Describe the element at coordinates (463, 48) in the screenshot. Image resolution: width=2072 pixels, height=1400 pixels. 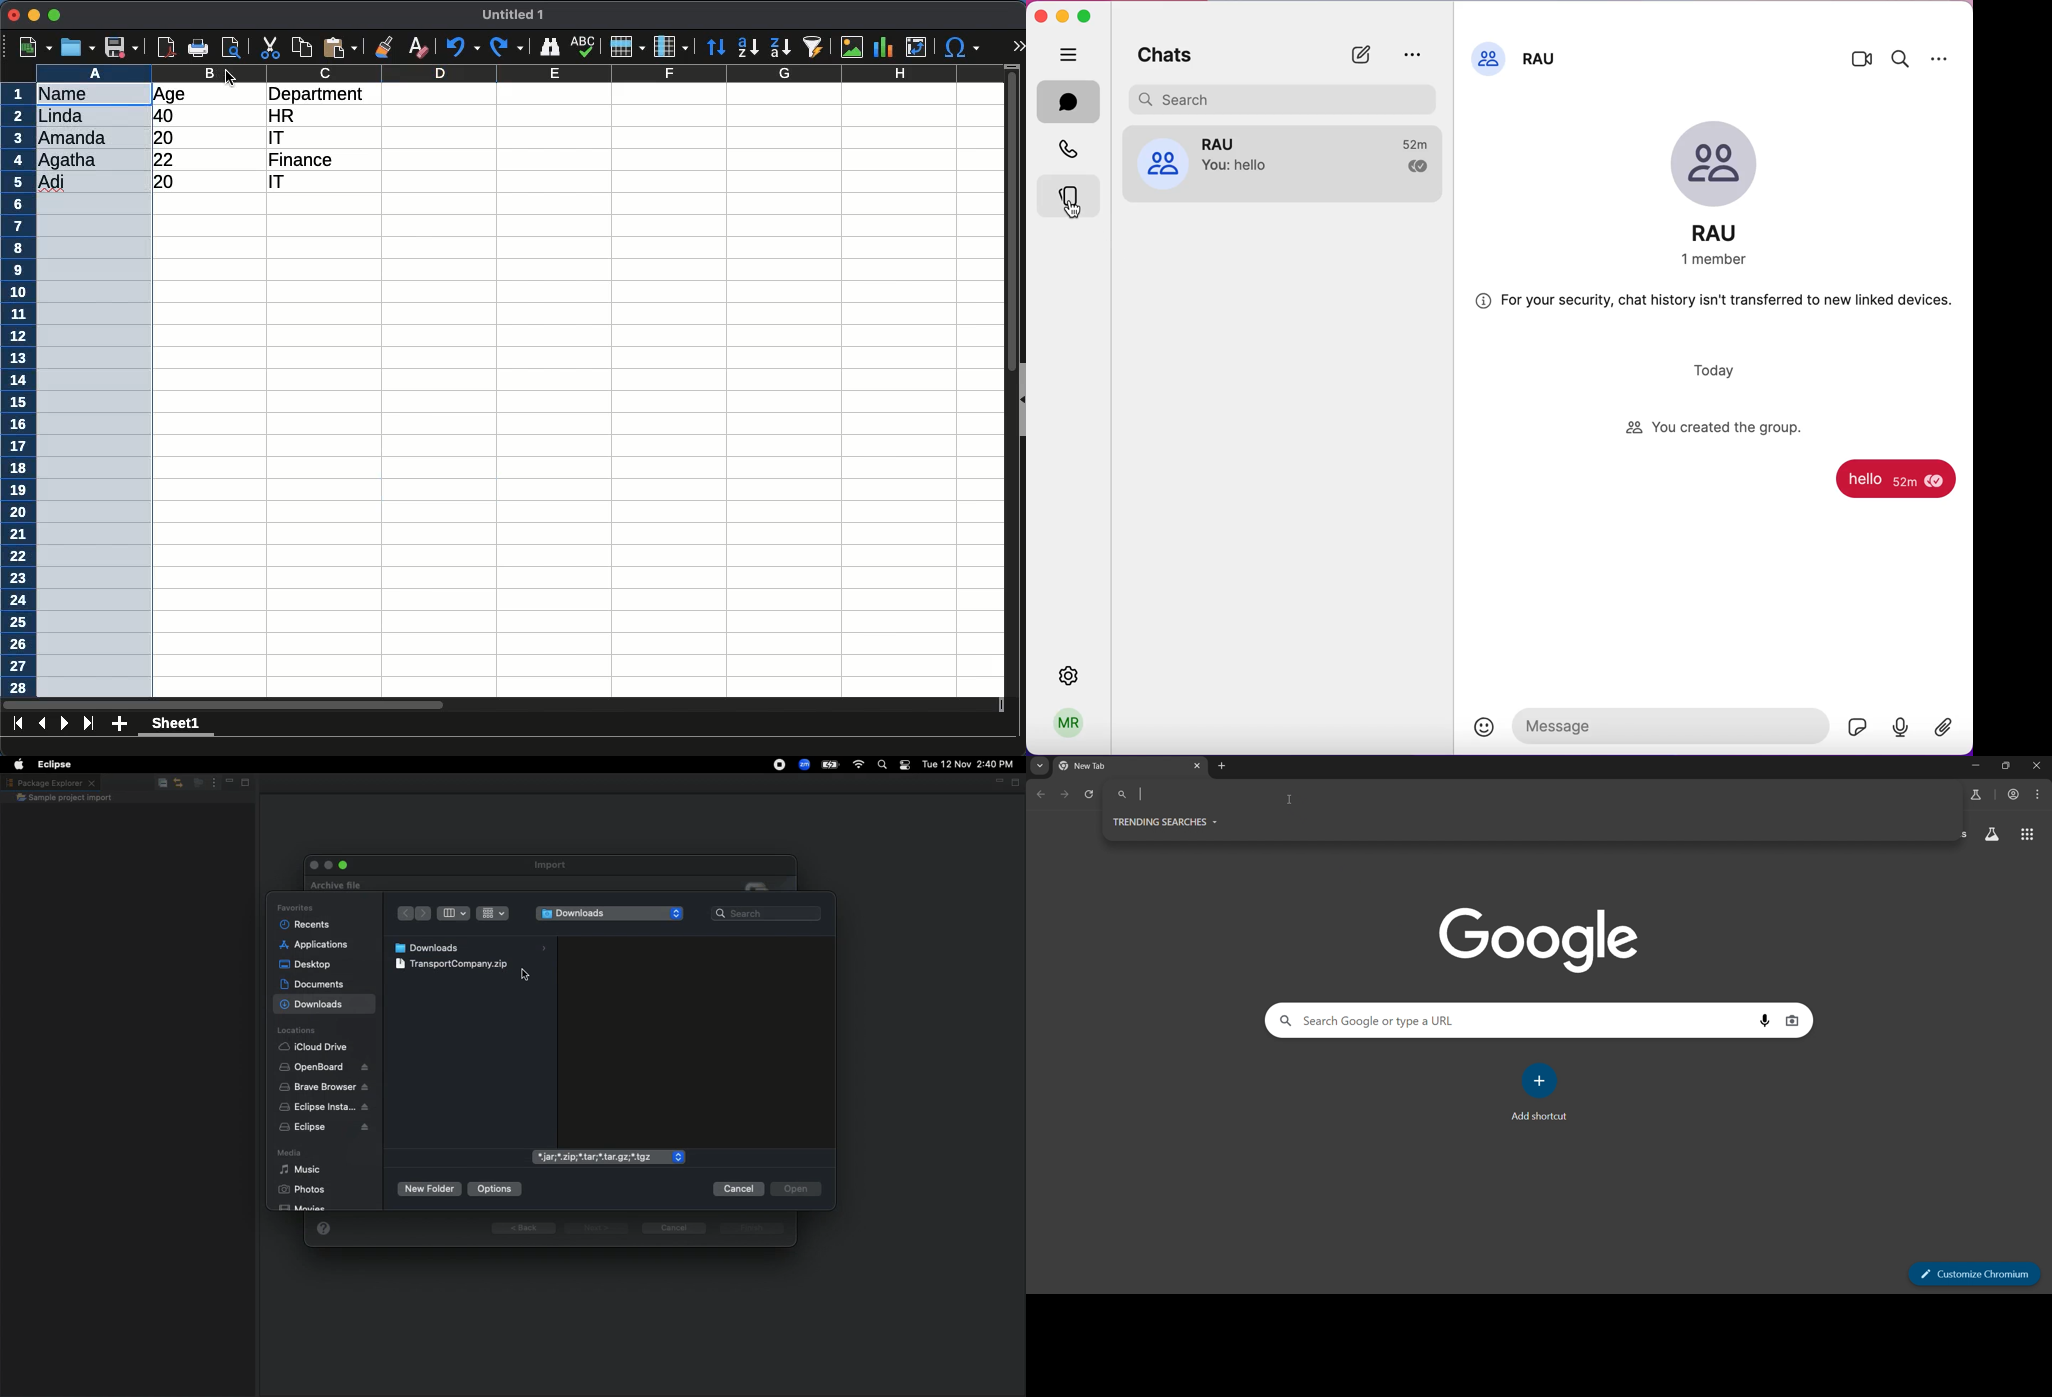
I see `undo` at that location.